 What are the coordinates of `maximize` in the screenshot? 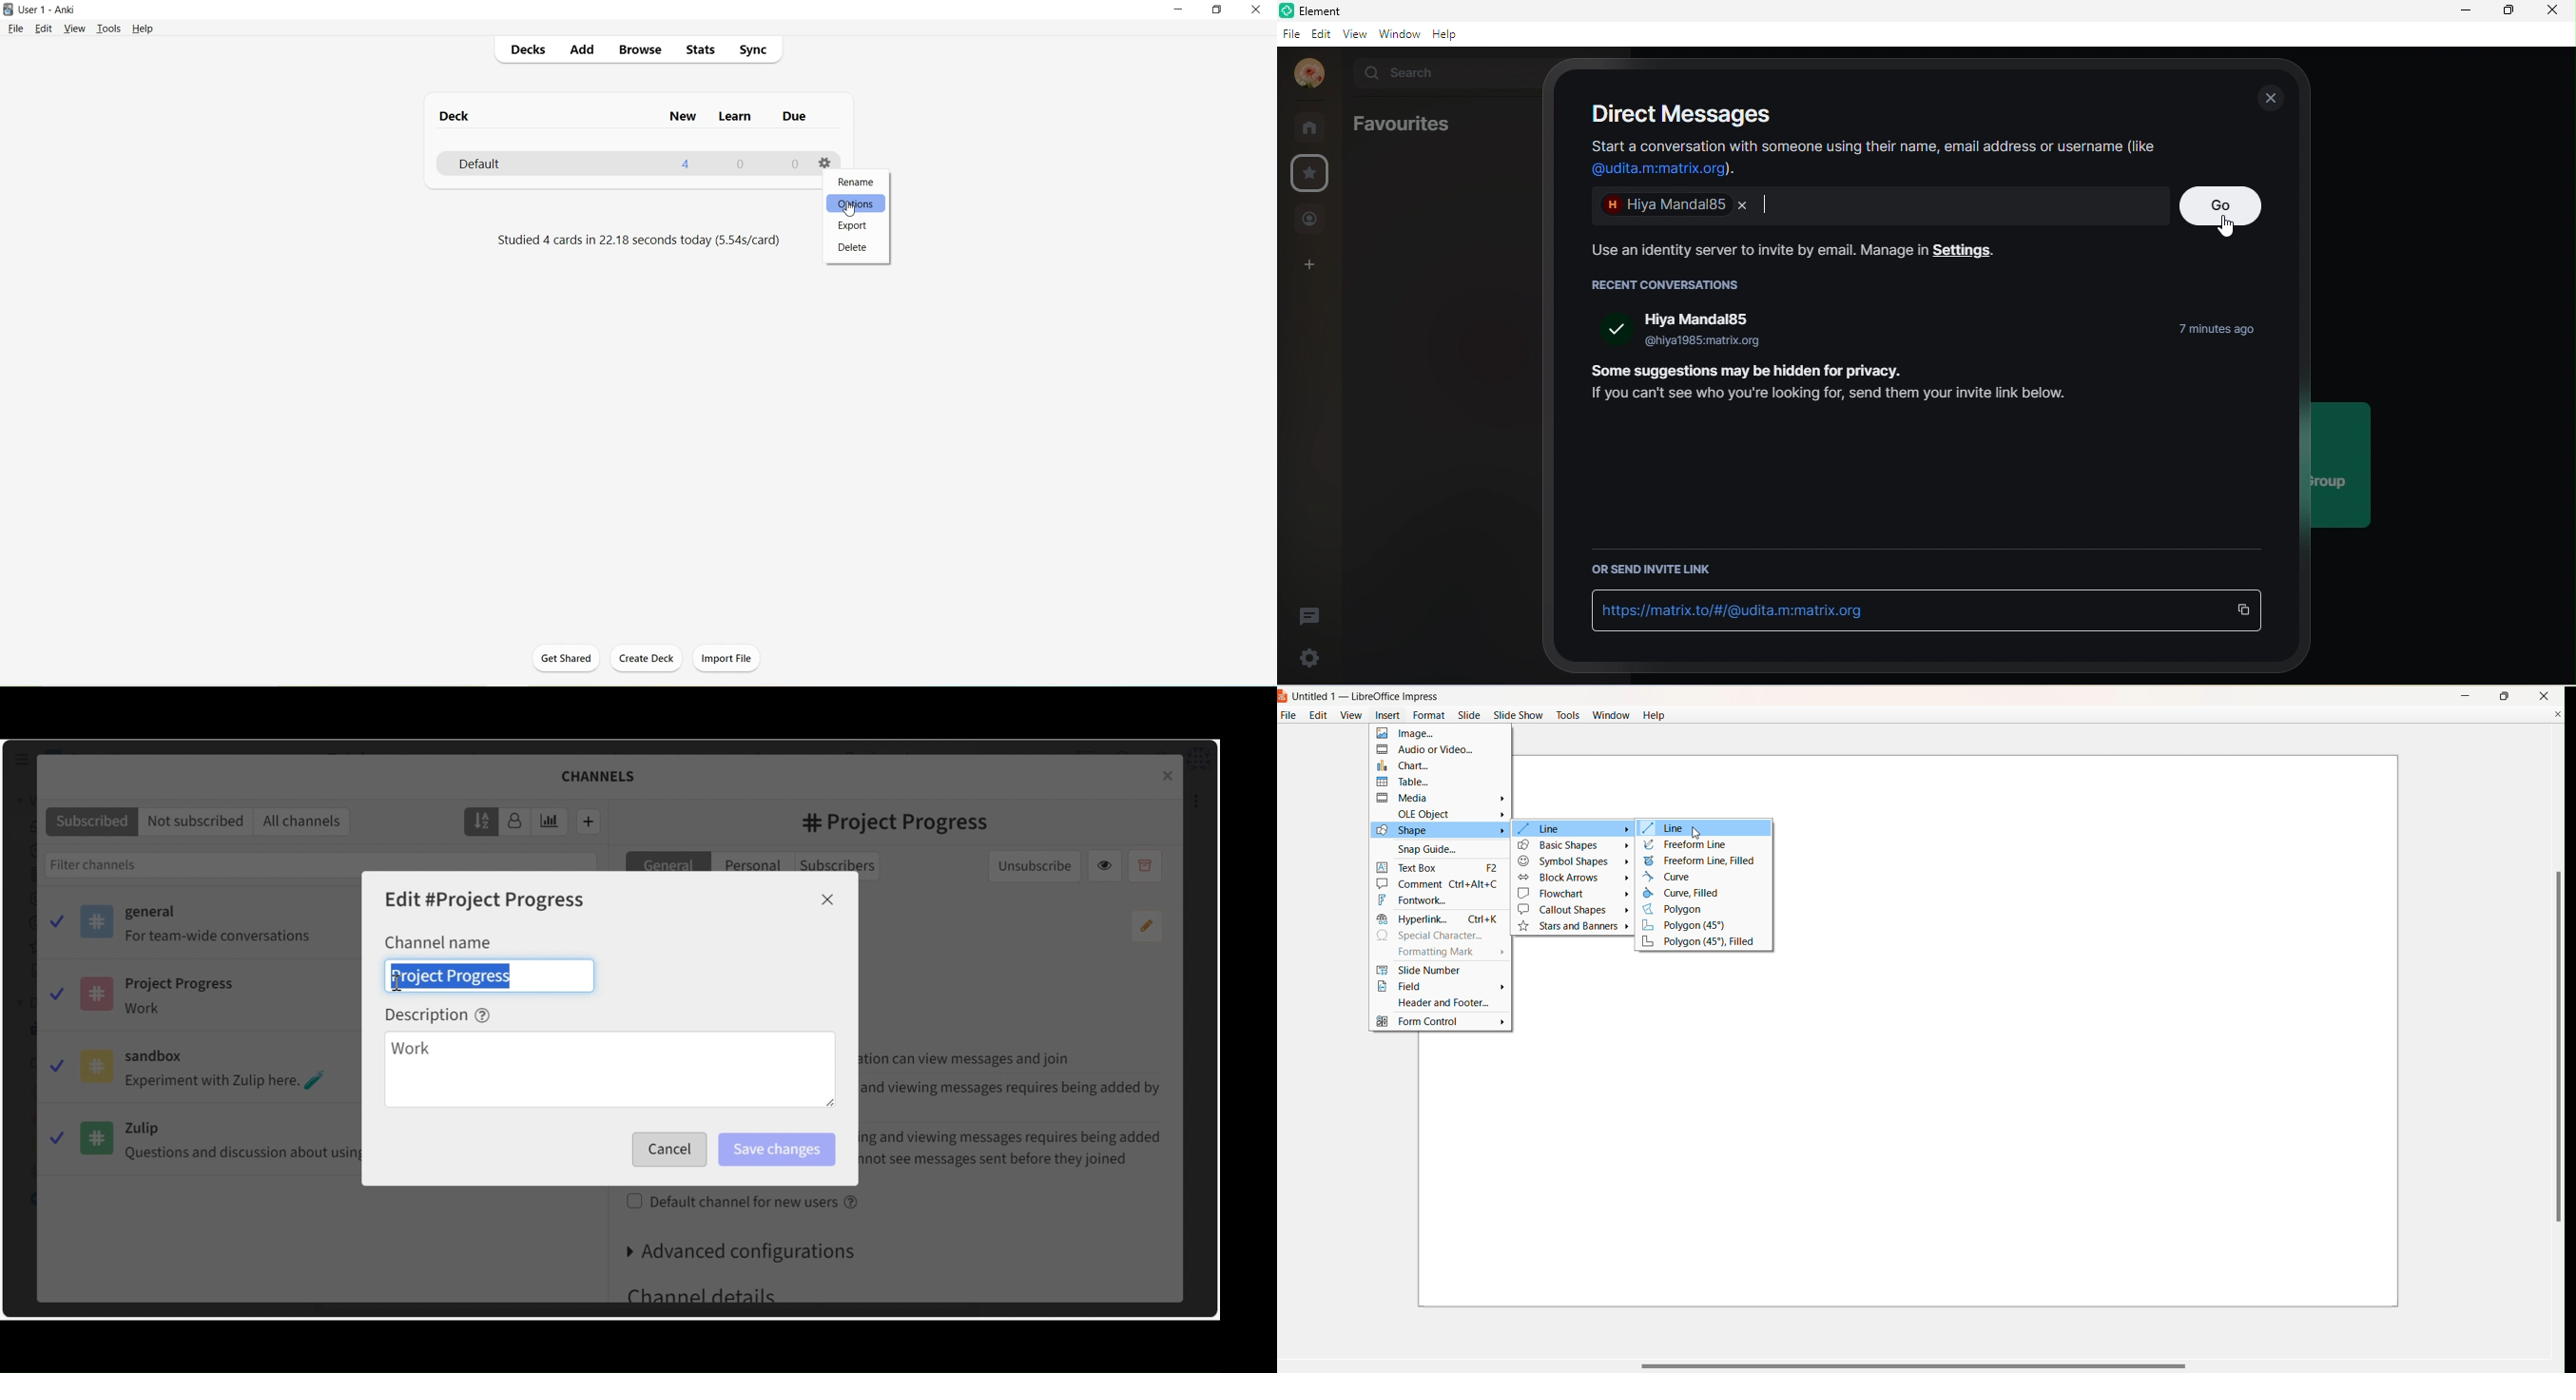 It's located at (2504, 10).